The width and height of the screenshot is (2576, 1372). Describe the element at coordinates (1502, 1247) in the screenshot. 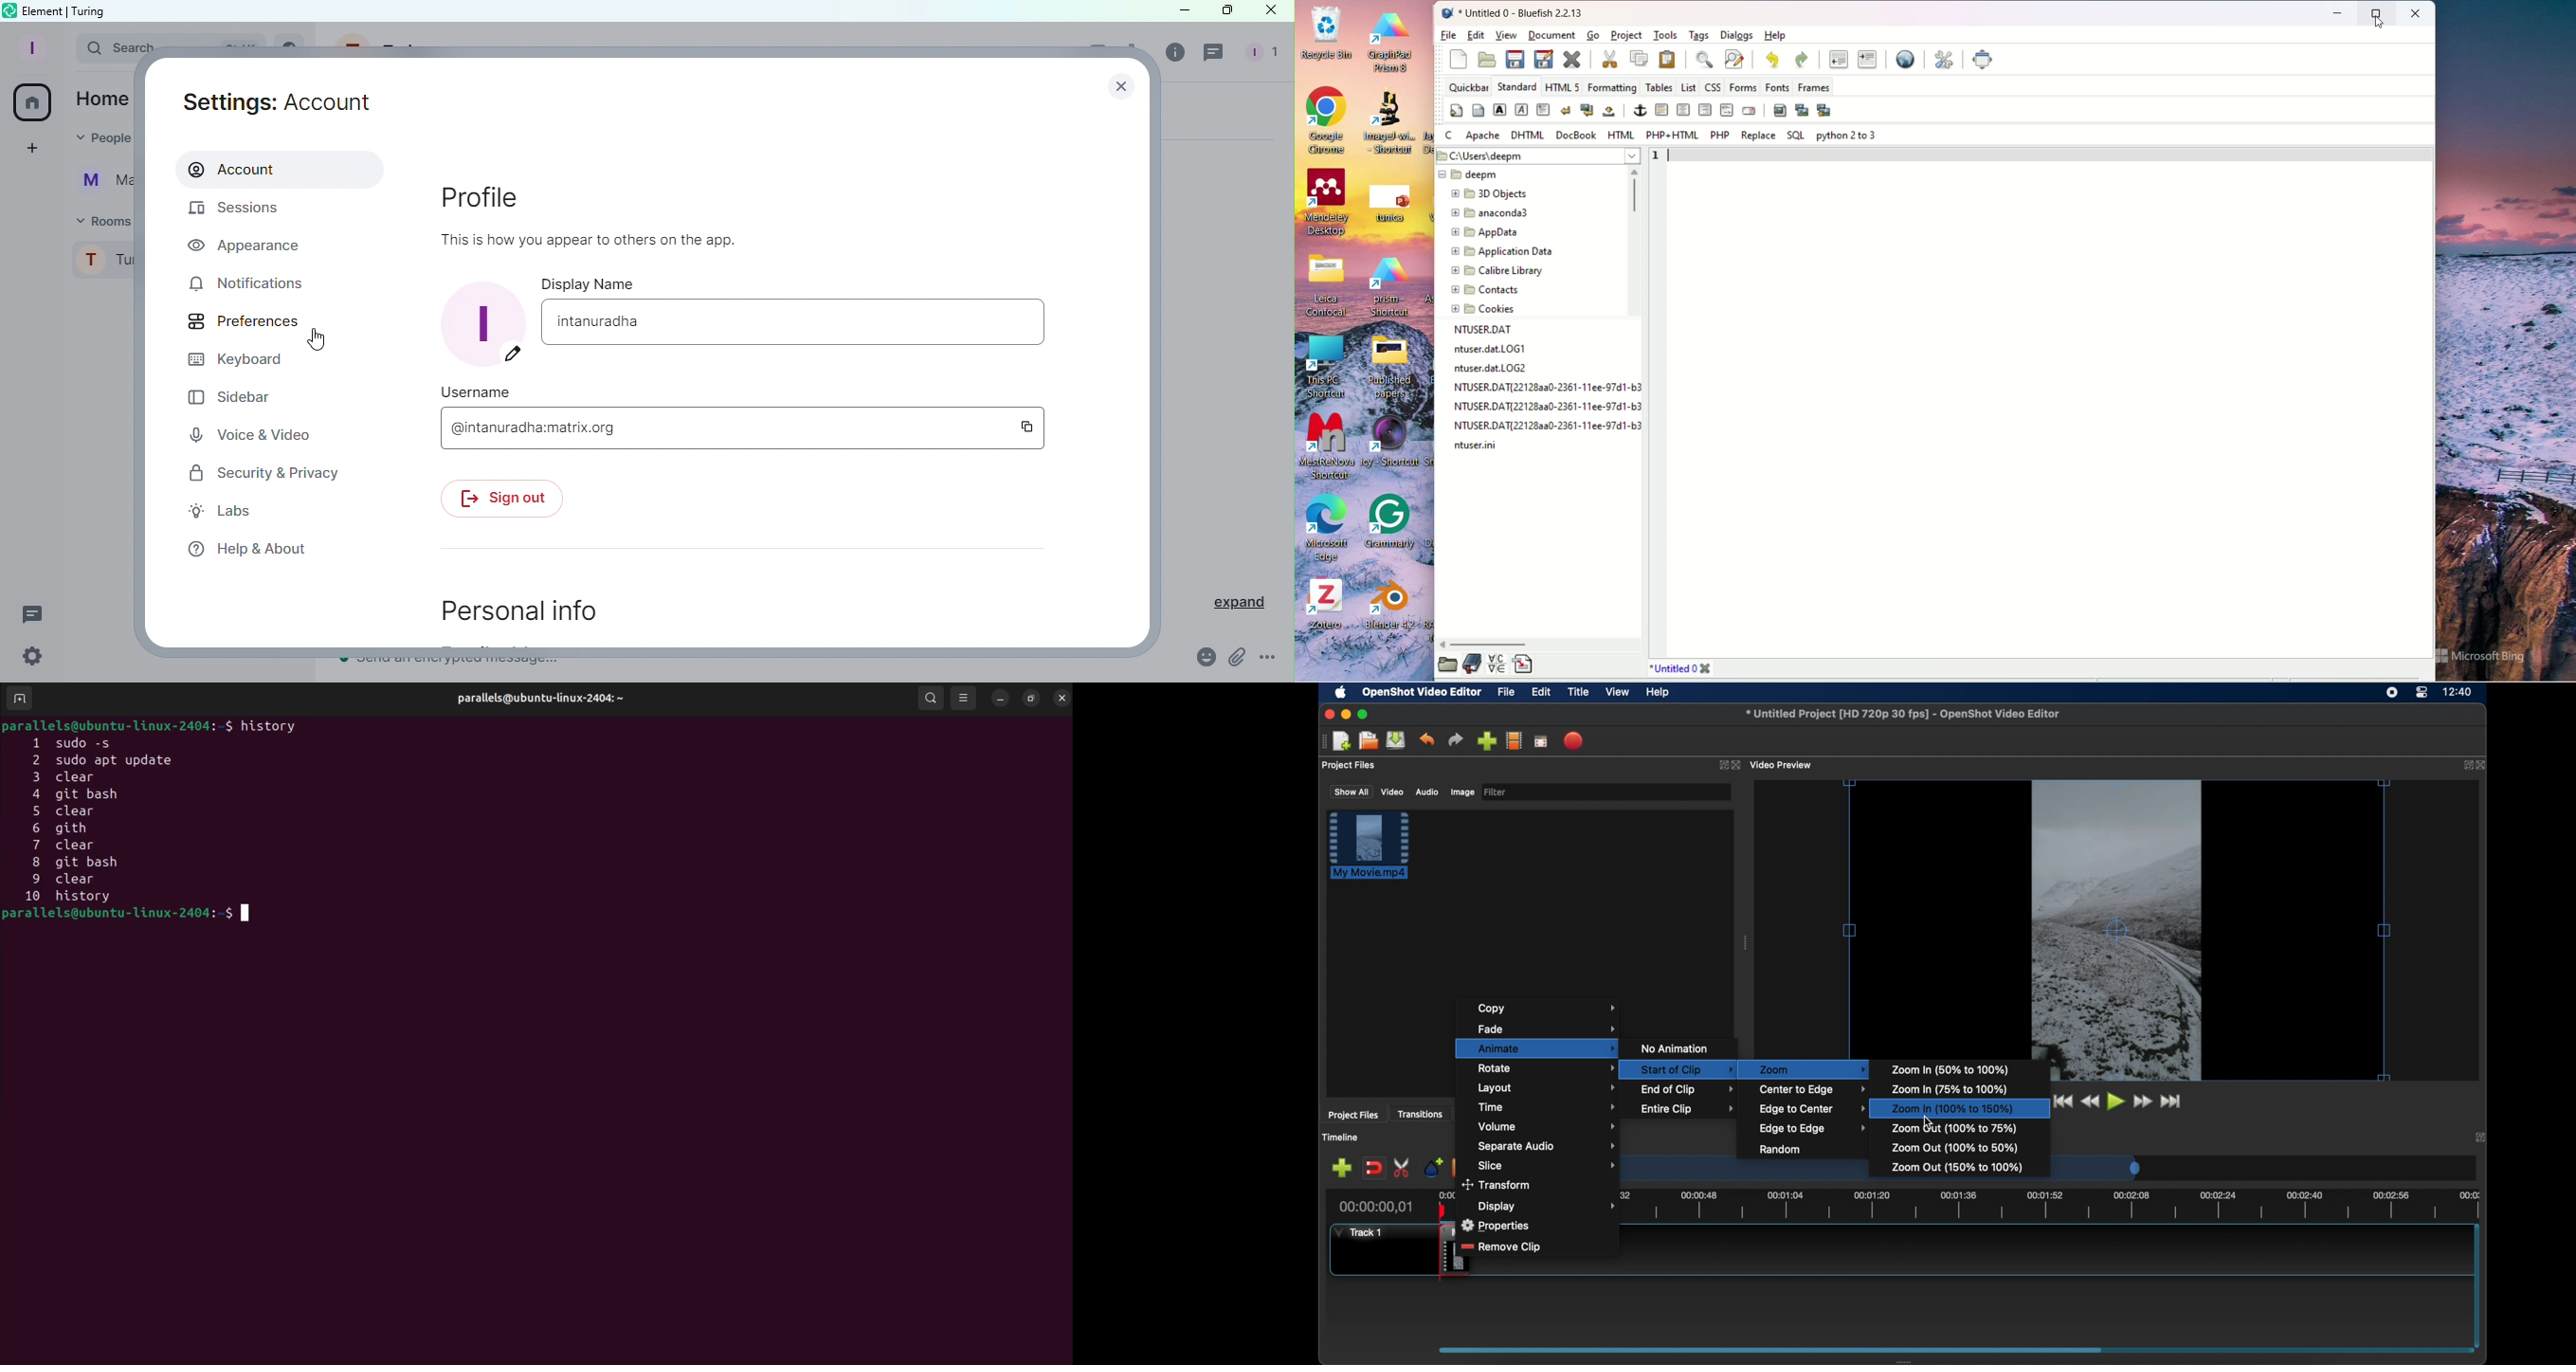

I see `remove clip` at that location.